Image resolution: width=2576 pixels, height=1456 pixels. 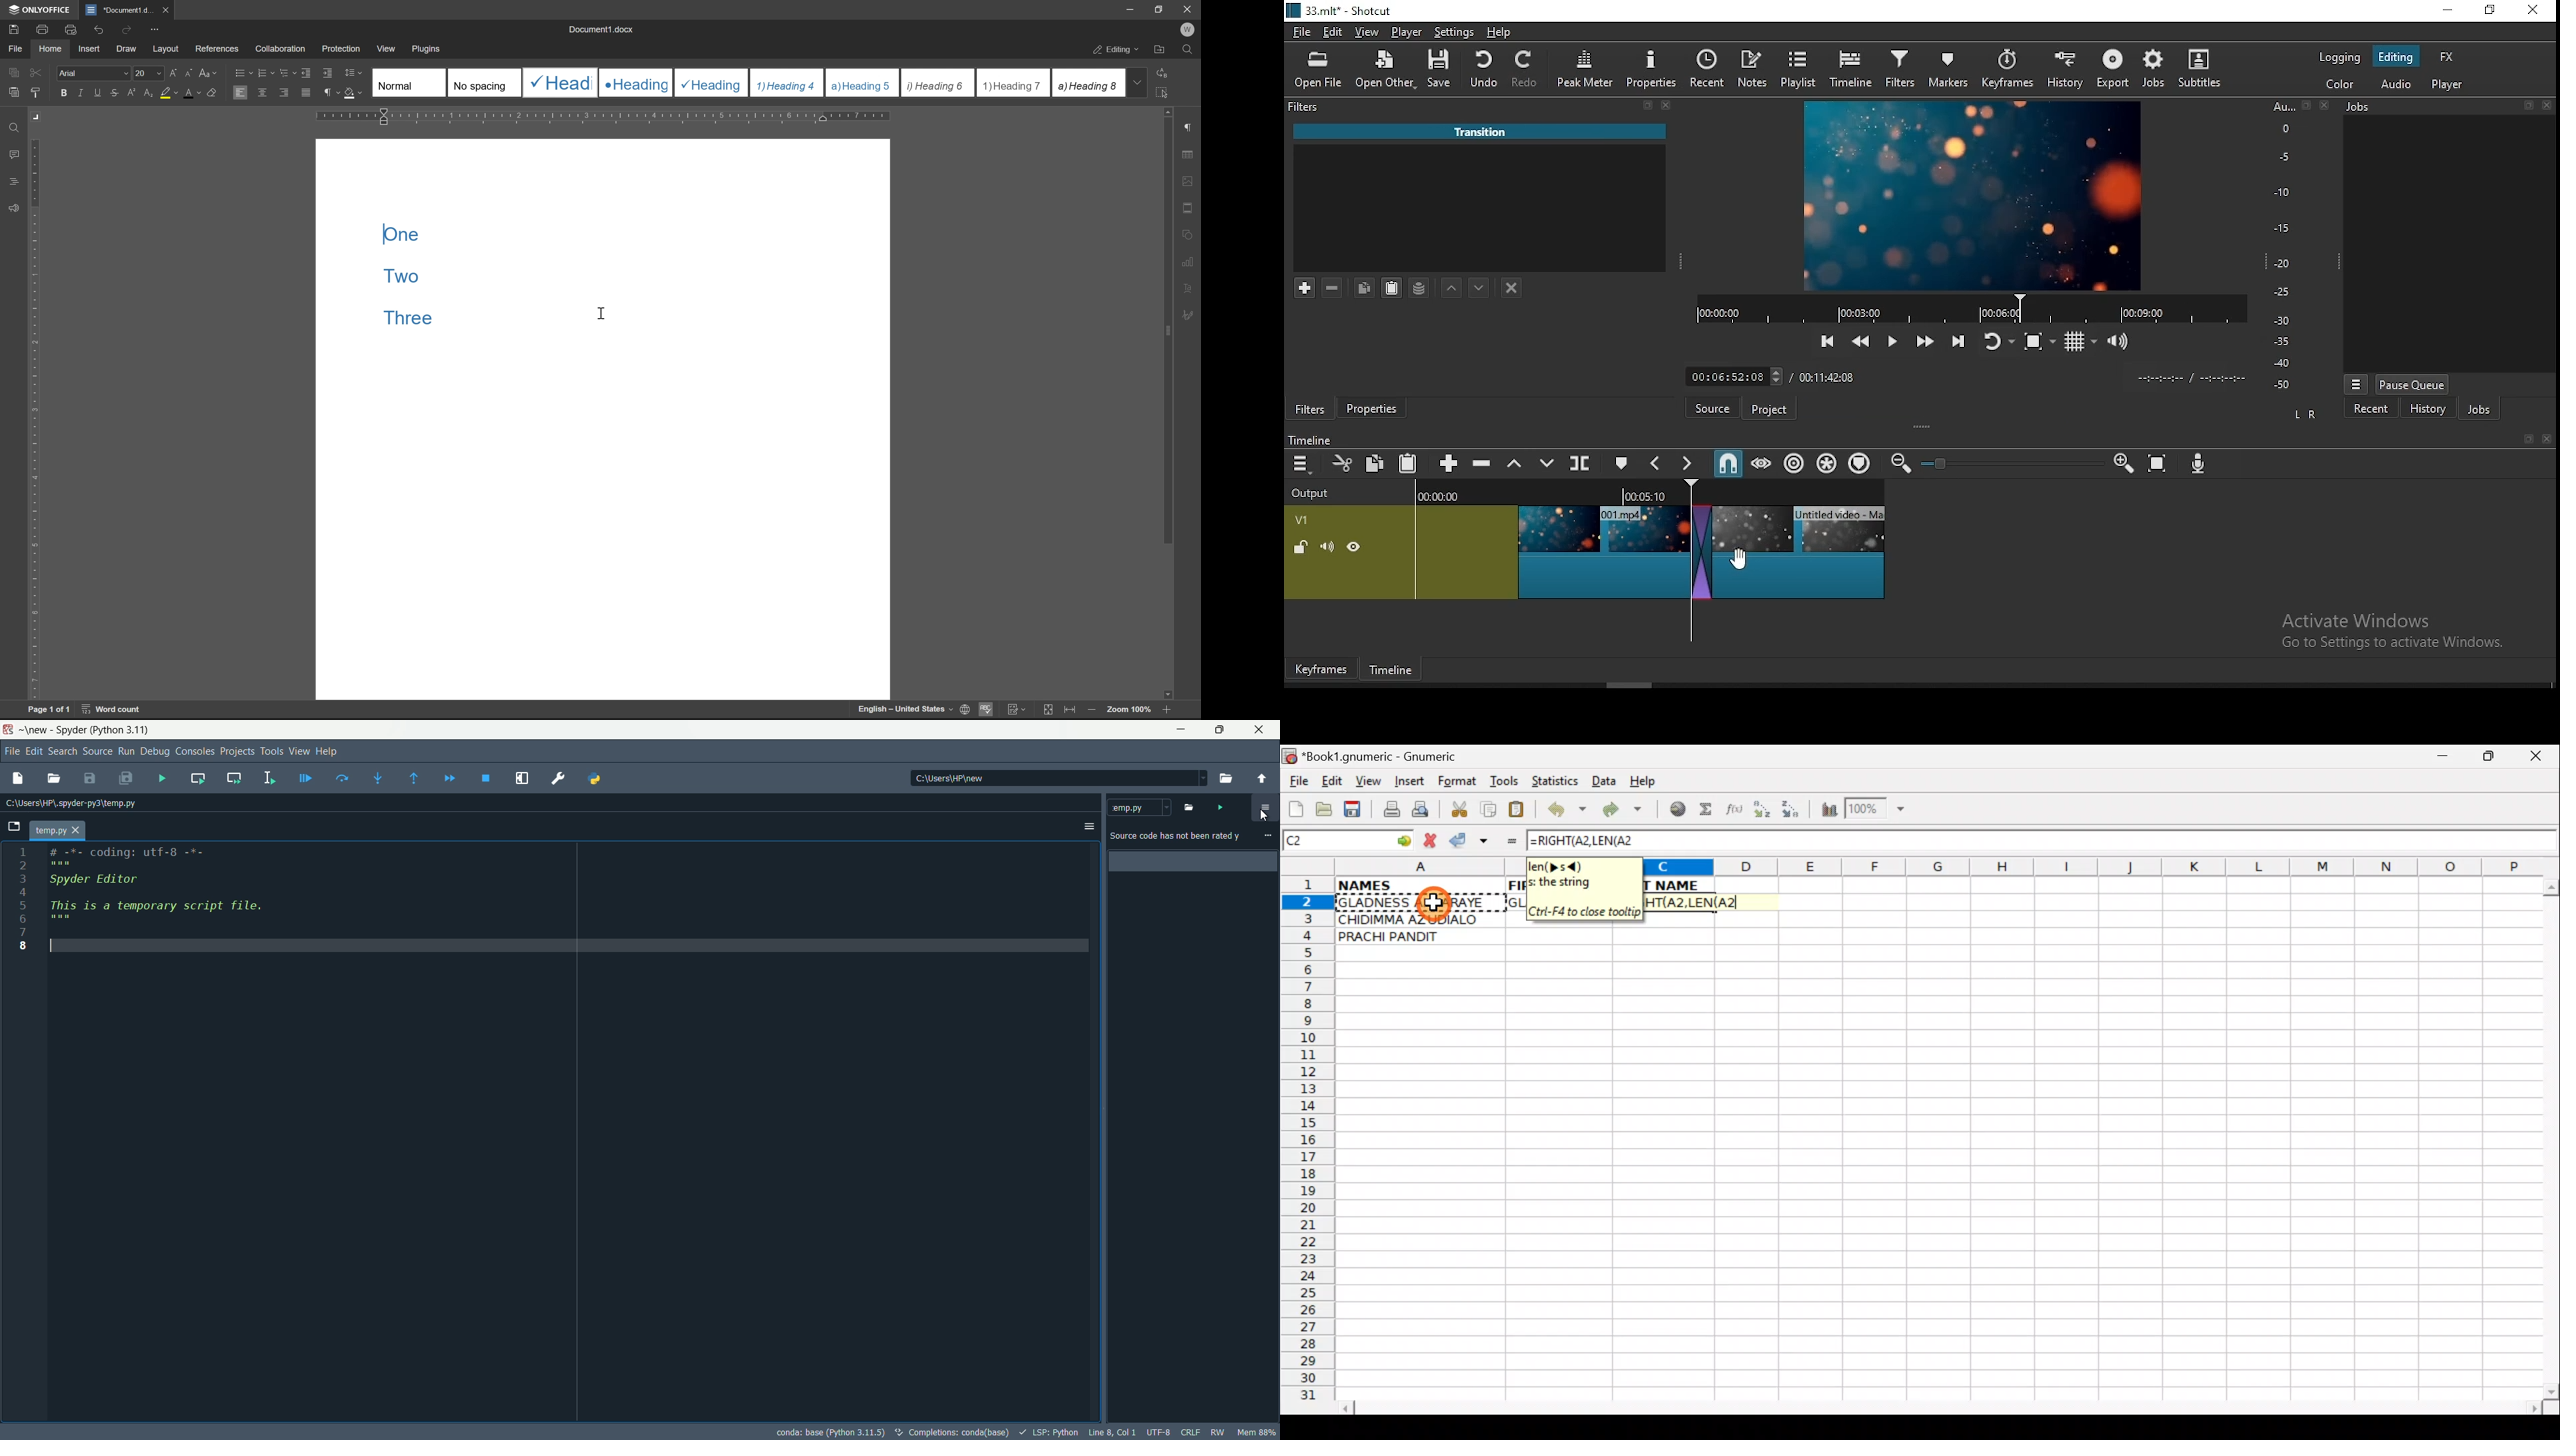 What do you see at coordinates (1321, 667) in the screenshot?
I see `Keyframe` at bounding box center [1321, 667].